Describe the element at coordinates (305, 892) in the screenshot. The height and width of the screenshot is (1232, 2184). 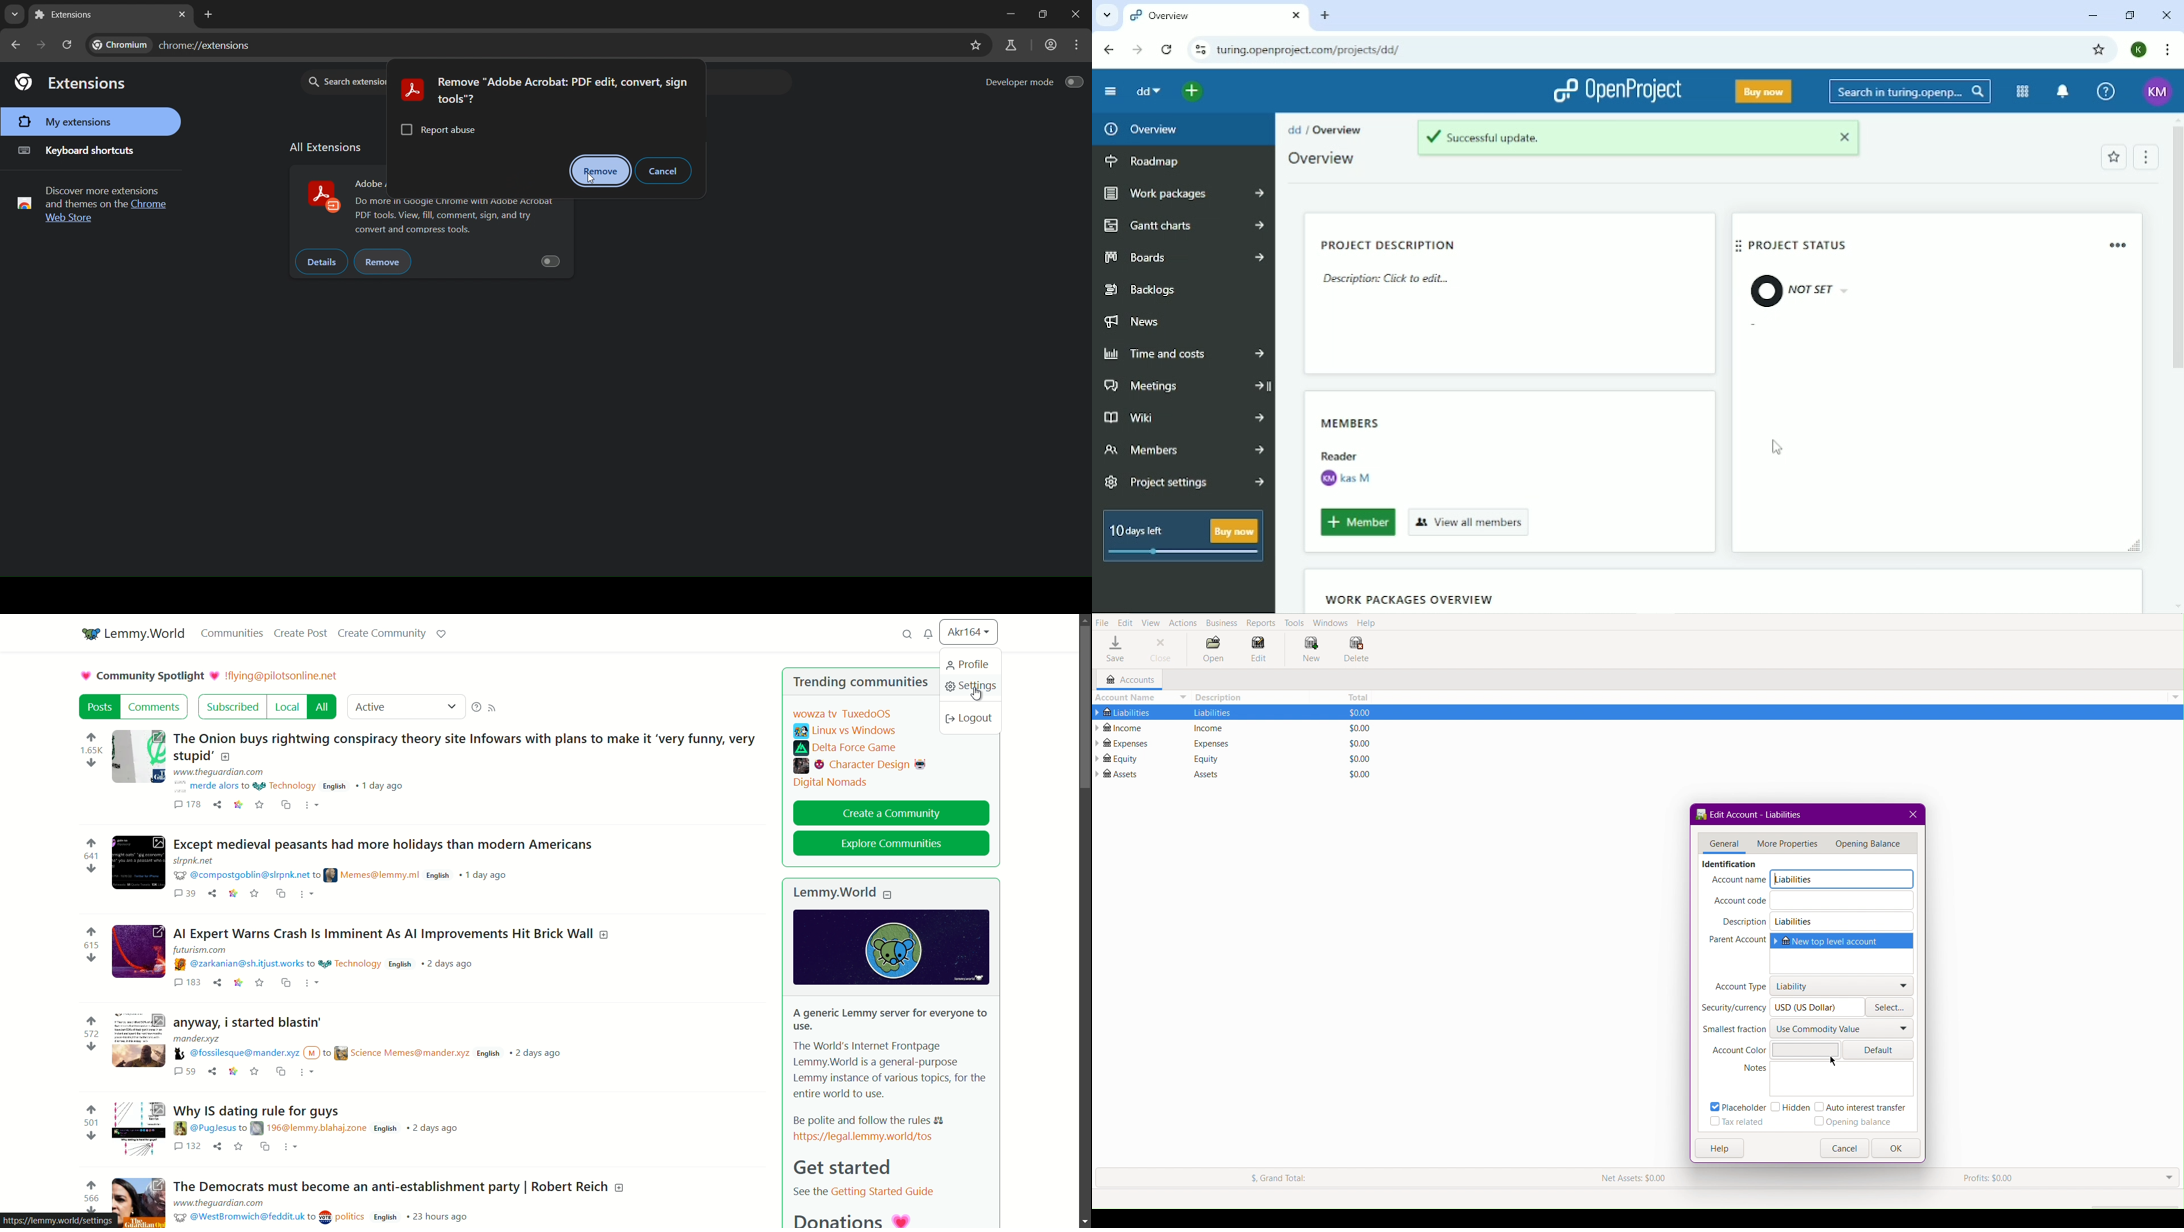
I see `more` at that location.